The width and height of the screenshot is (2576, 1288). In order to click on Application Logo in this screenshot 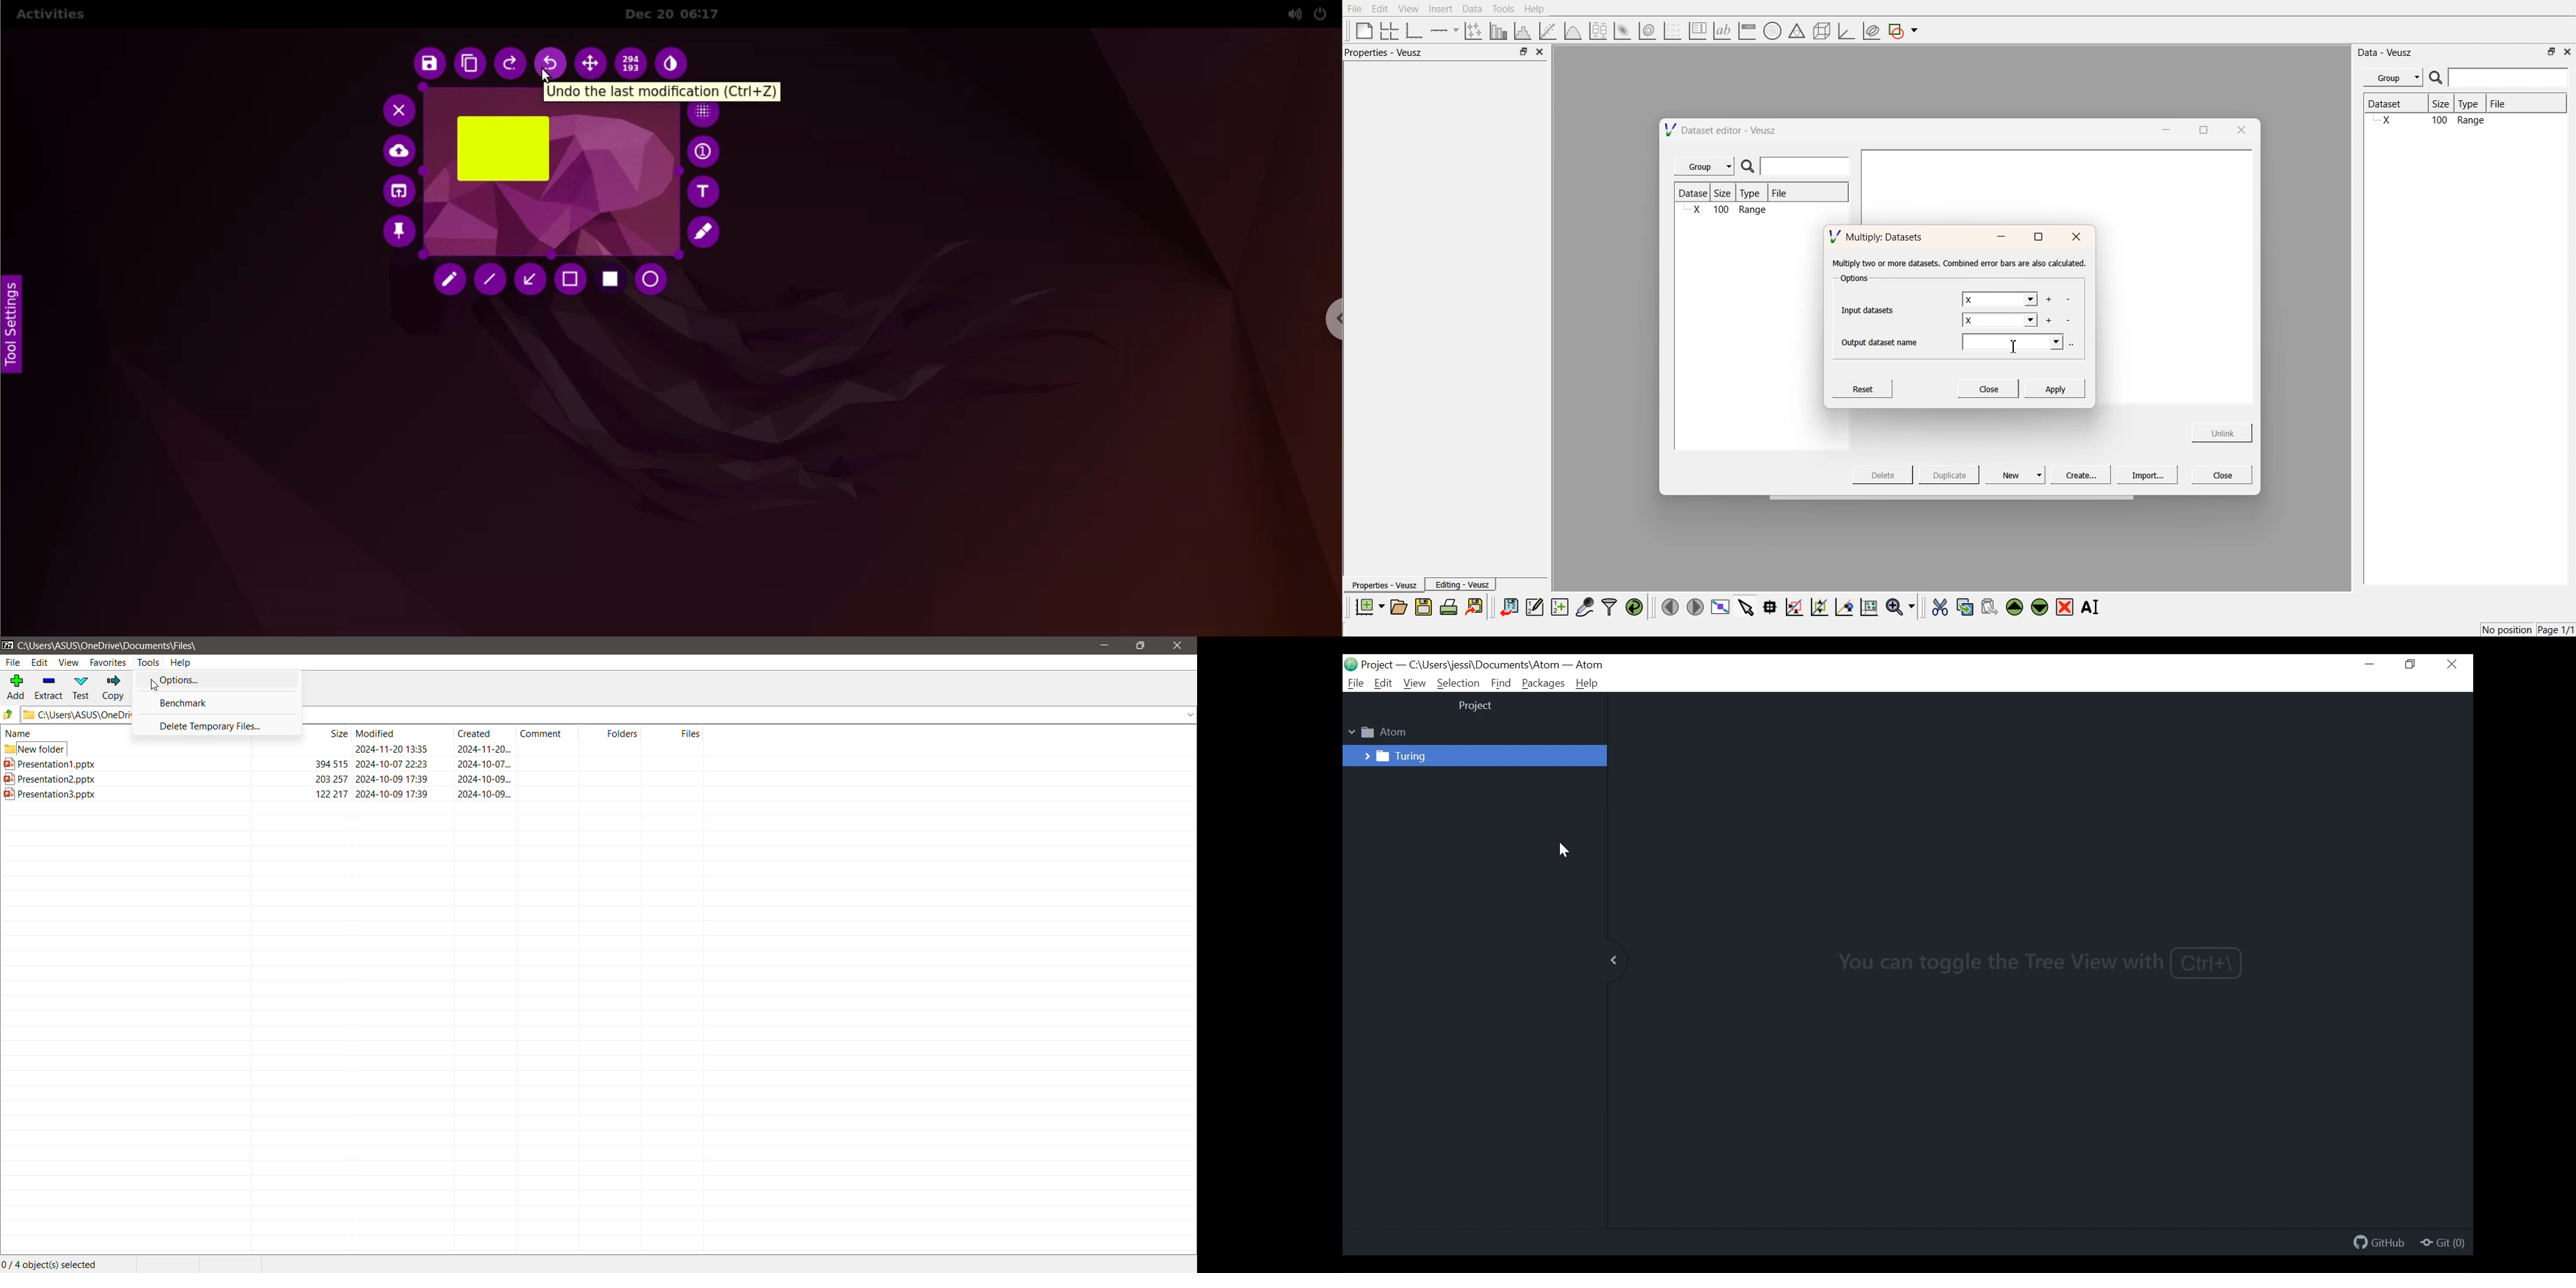, I will do `click(8, 645)`.